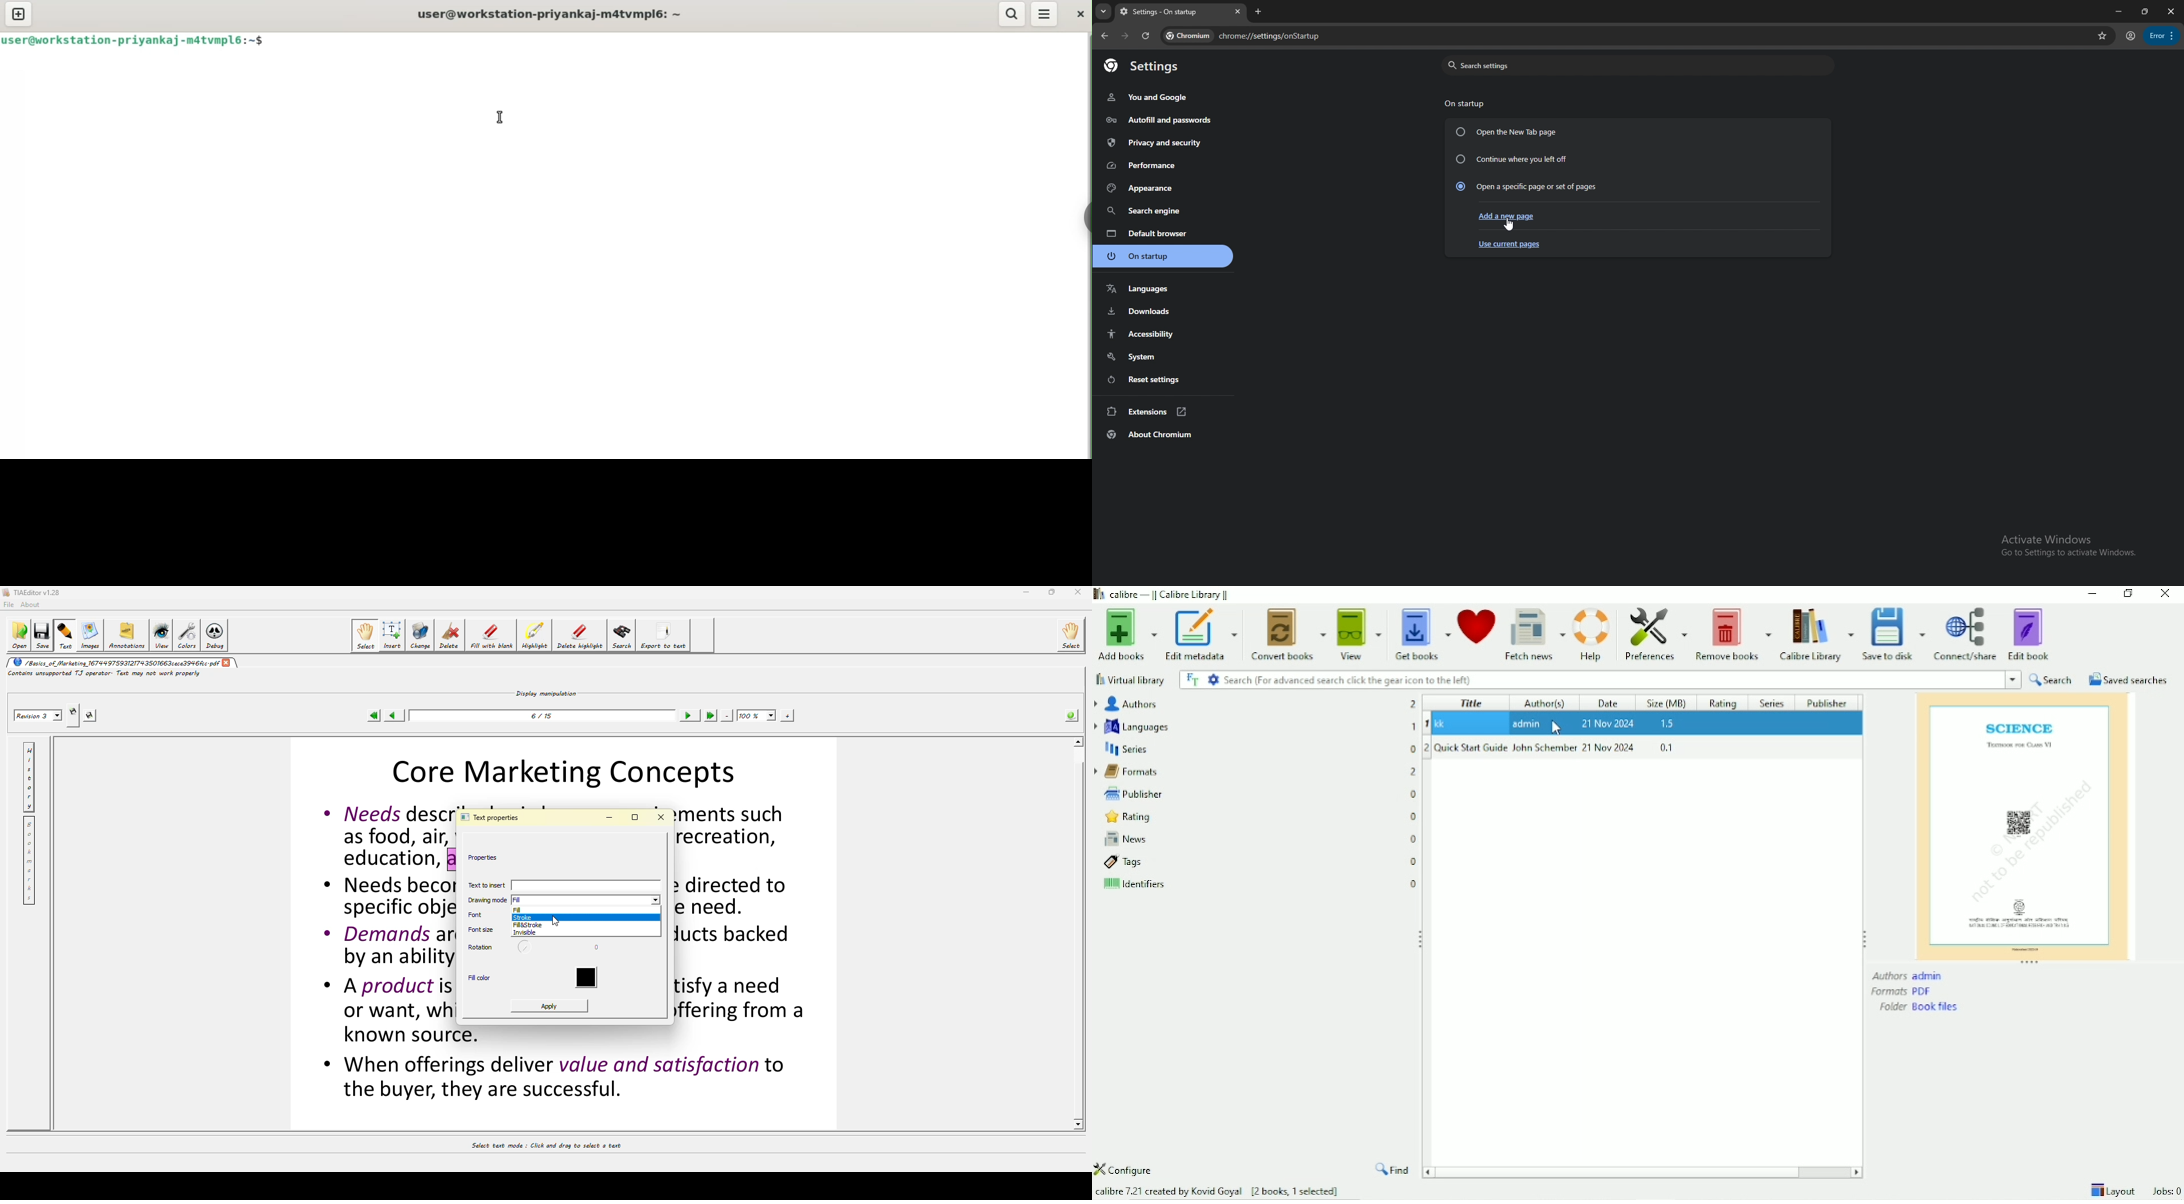 The width and height of the screenshot is (2184, 1204). What do you see at coordinates (1164, 188) in the screenshot?
I see `appearance` at bounding box center [1164, 188].